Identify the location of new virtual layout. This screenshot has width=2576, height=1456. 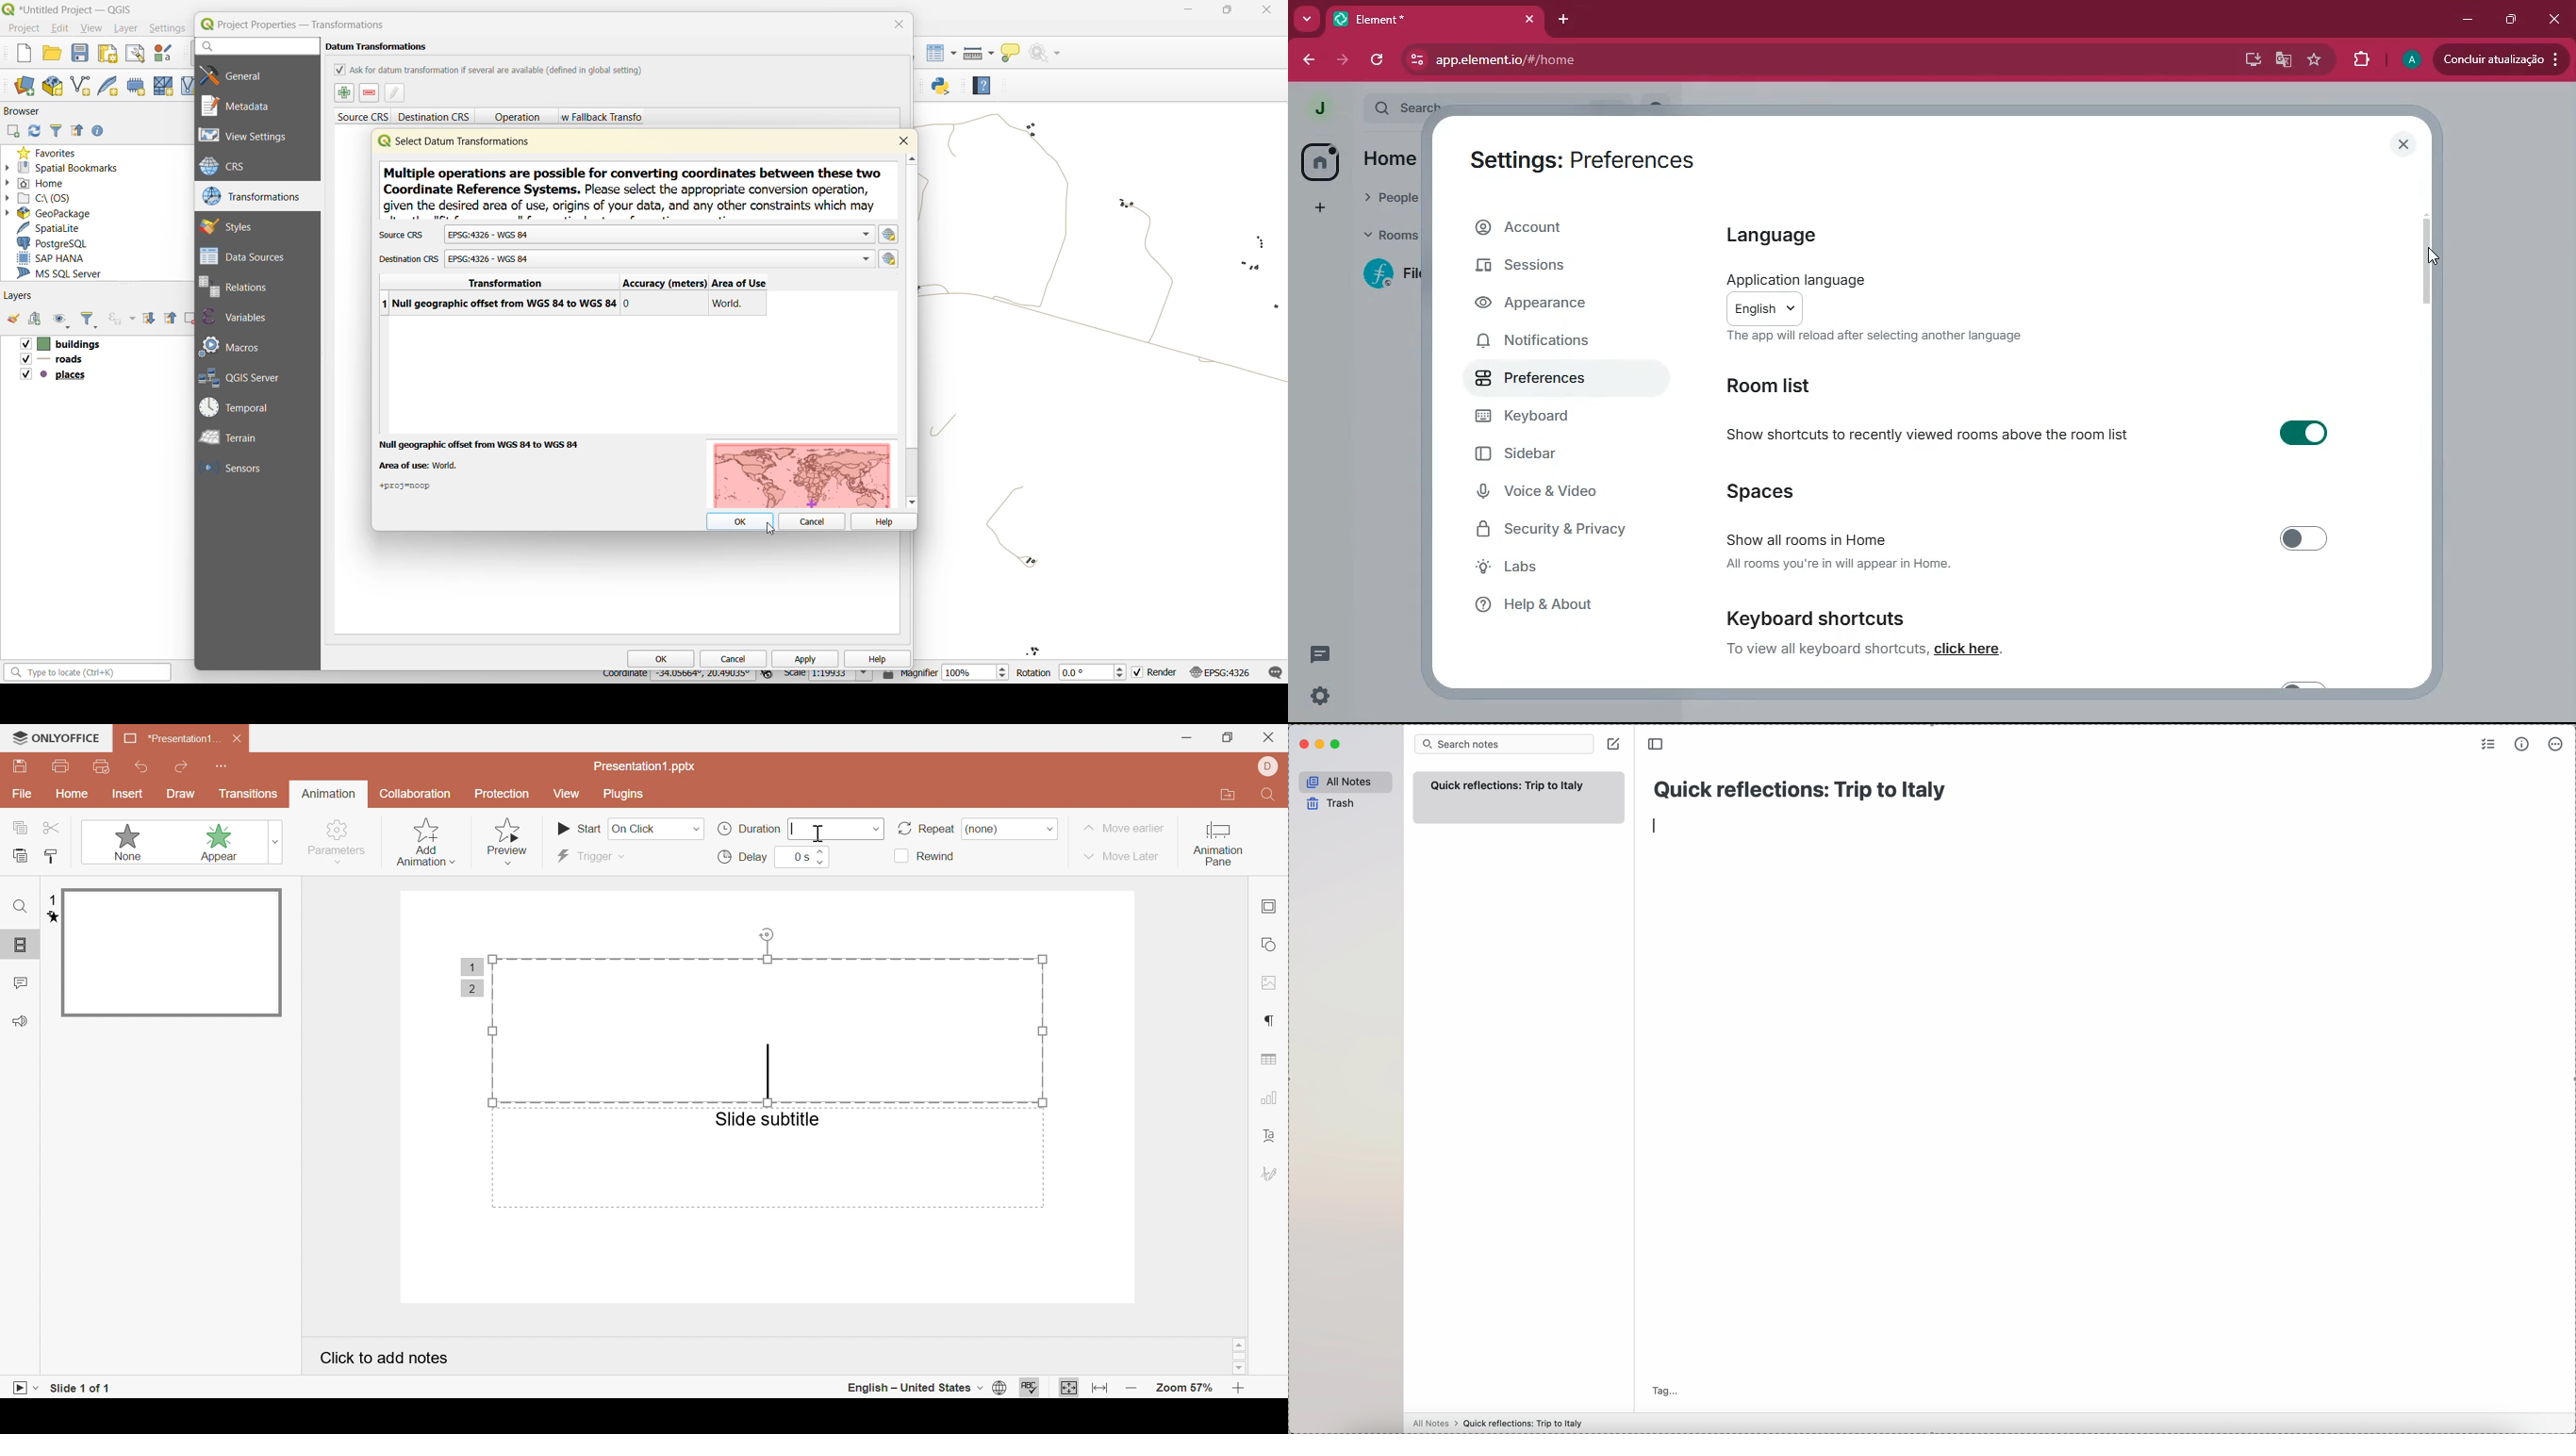
(186, 86).